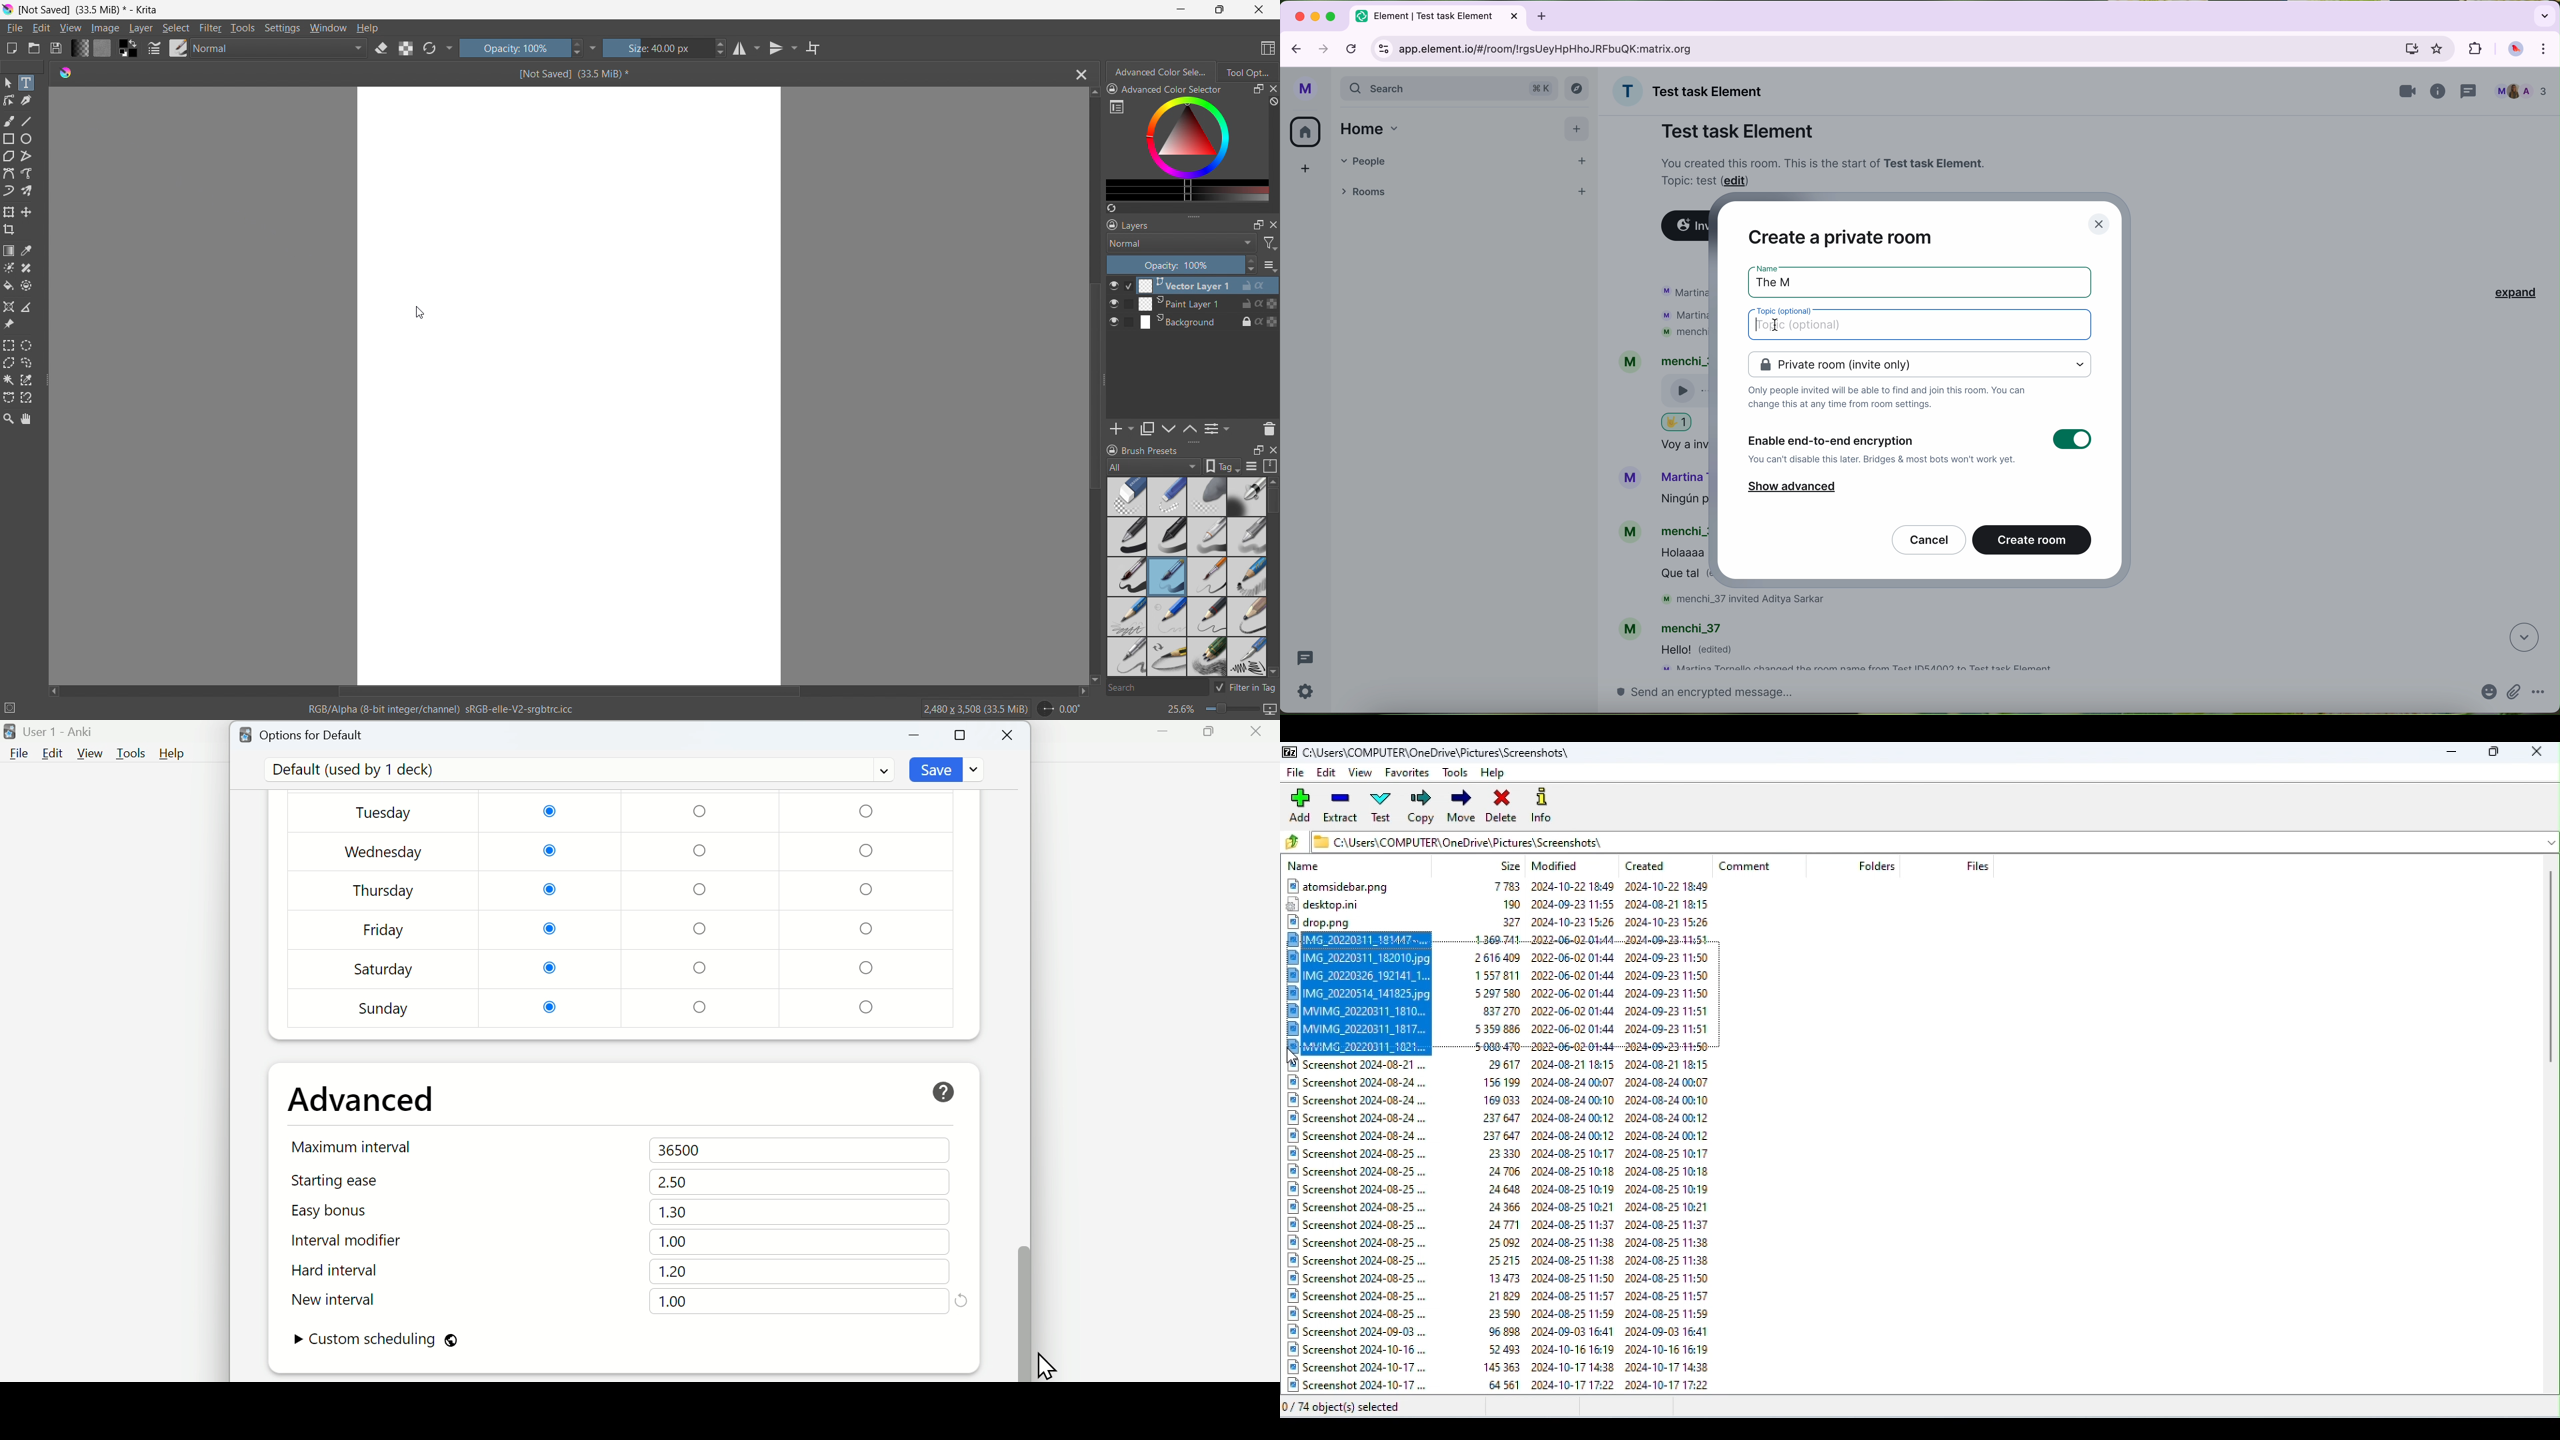 The image size is (2576, 1456). What do you see at coordinates (1255, 732) in the screenshot?
I see `Close` at bounding box center [1255, 732].